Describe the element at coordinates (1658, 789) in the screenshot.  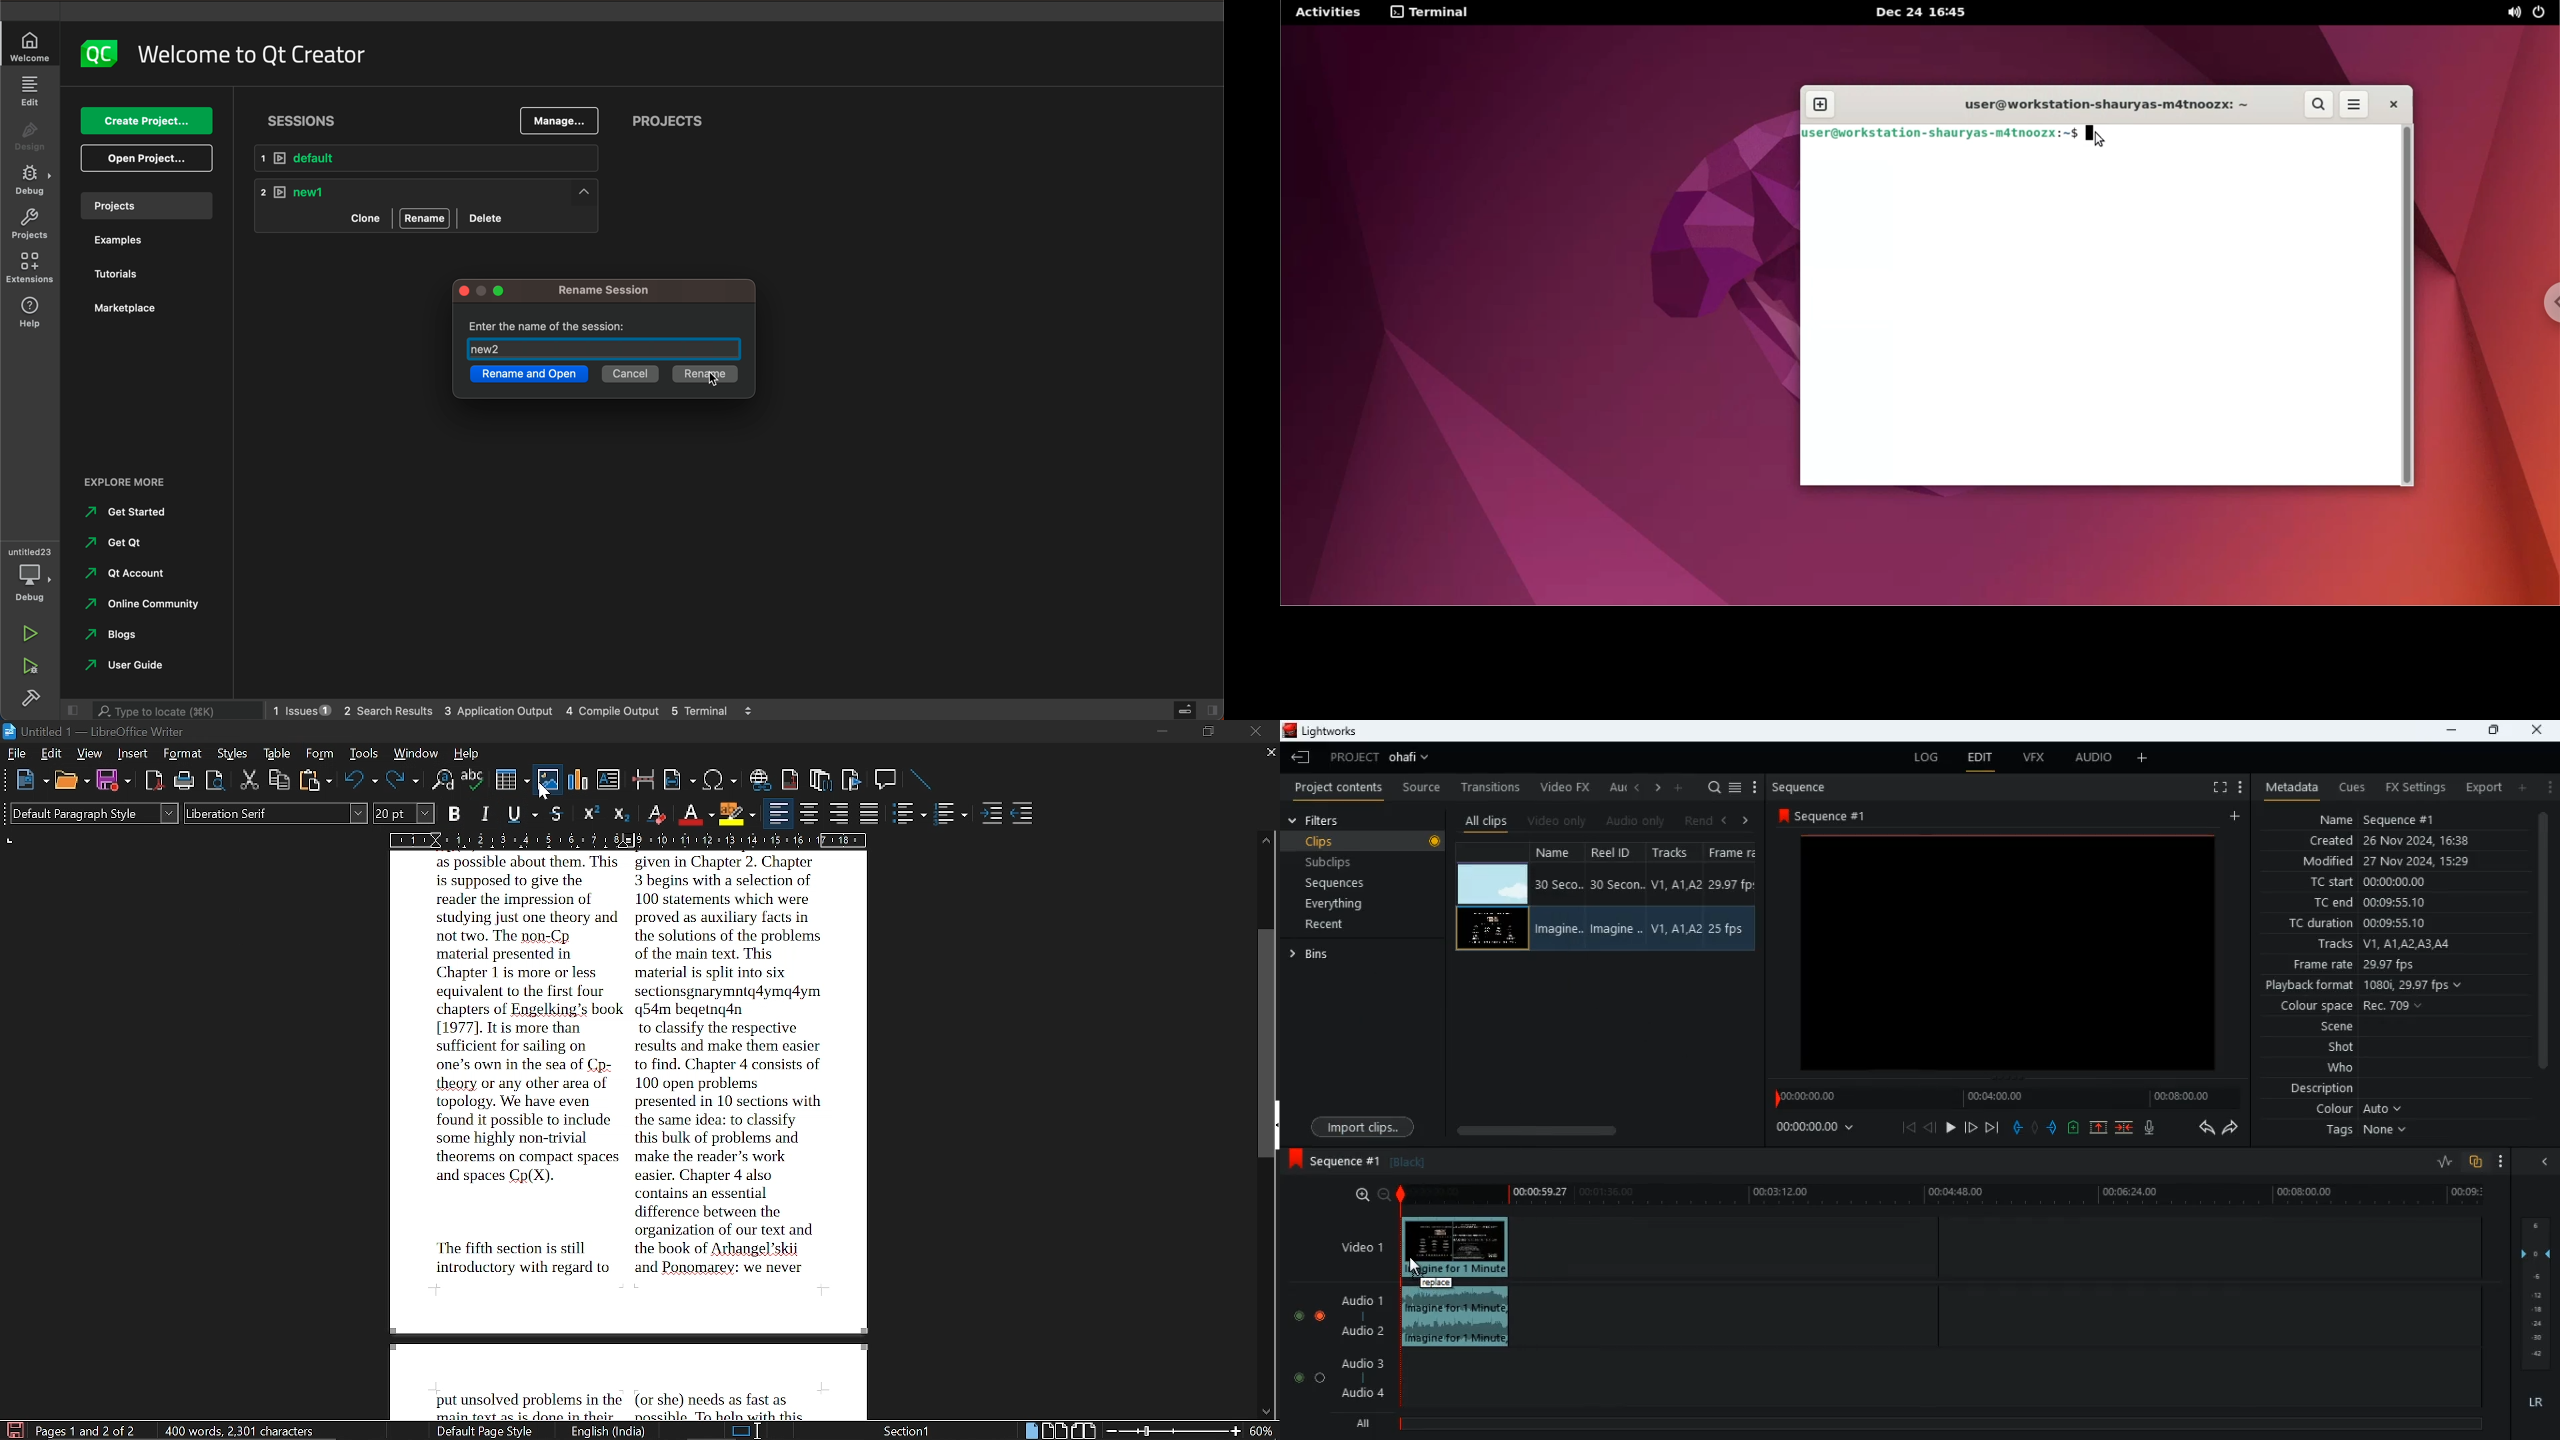
I see `right` at that location.